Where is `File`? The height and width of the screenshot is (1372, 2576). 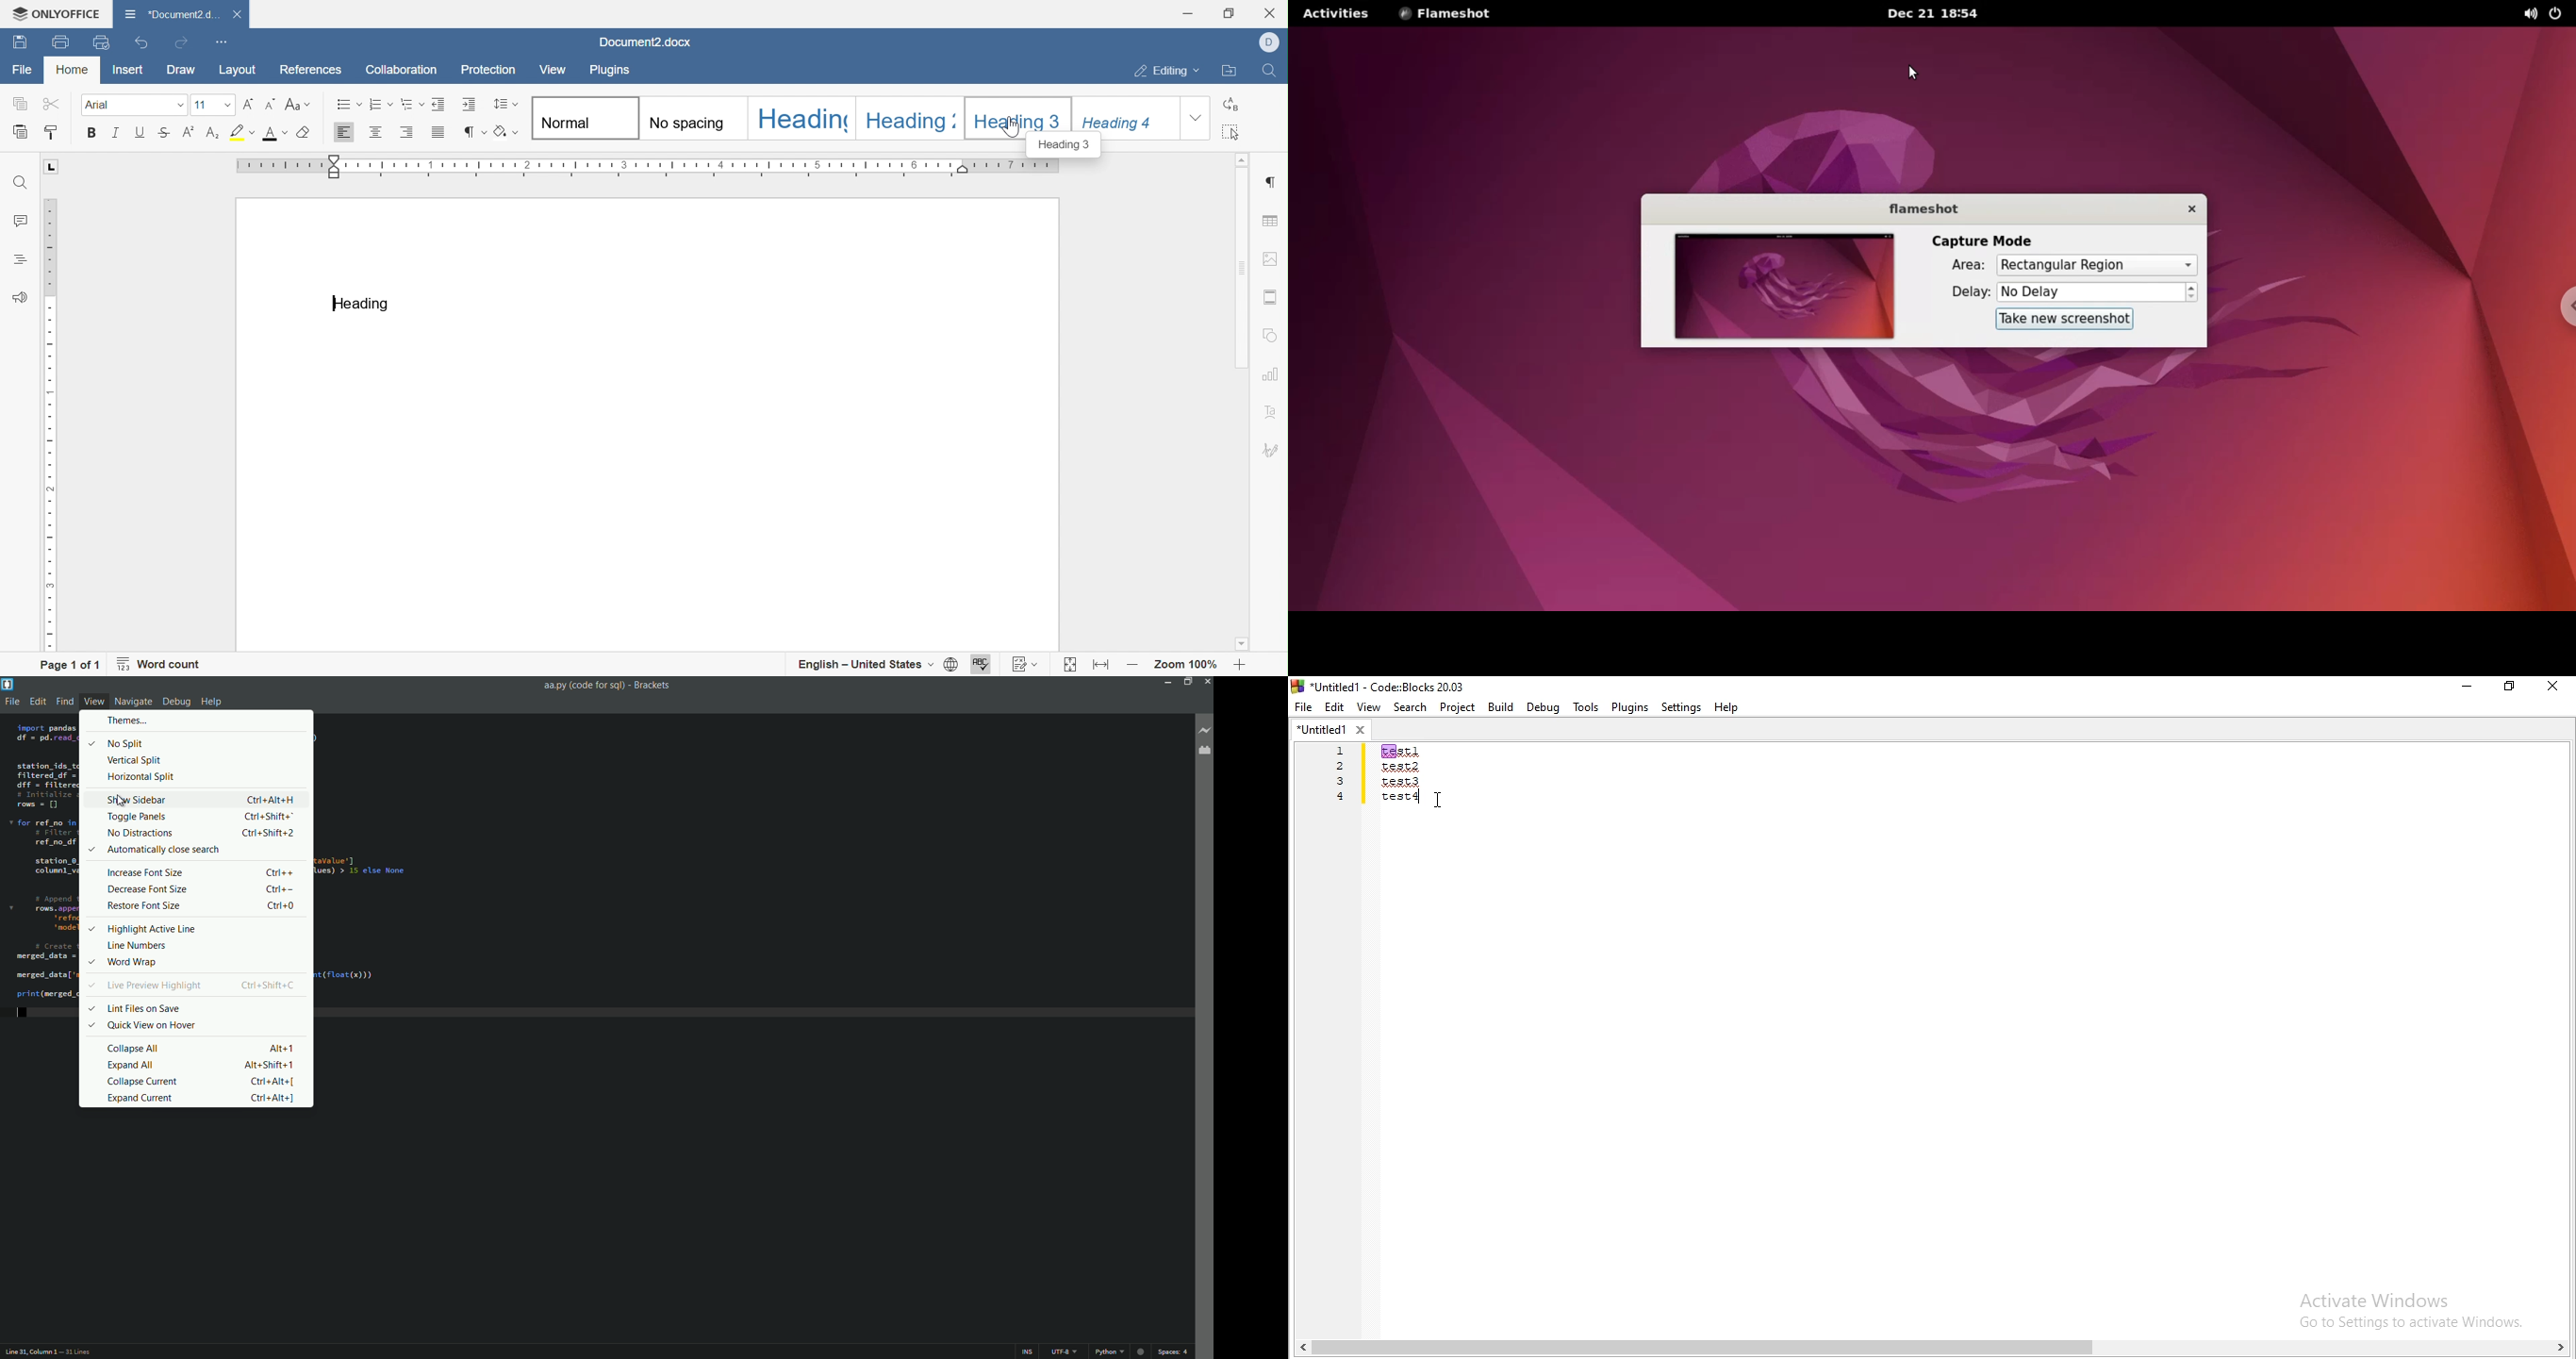 File is located at coordinates (24, 71).